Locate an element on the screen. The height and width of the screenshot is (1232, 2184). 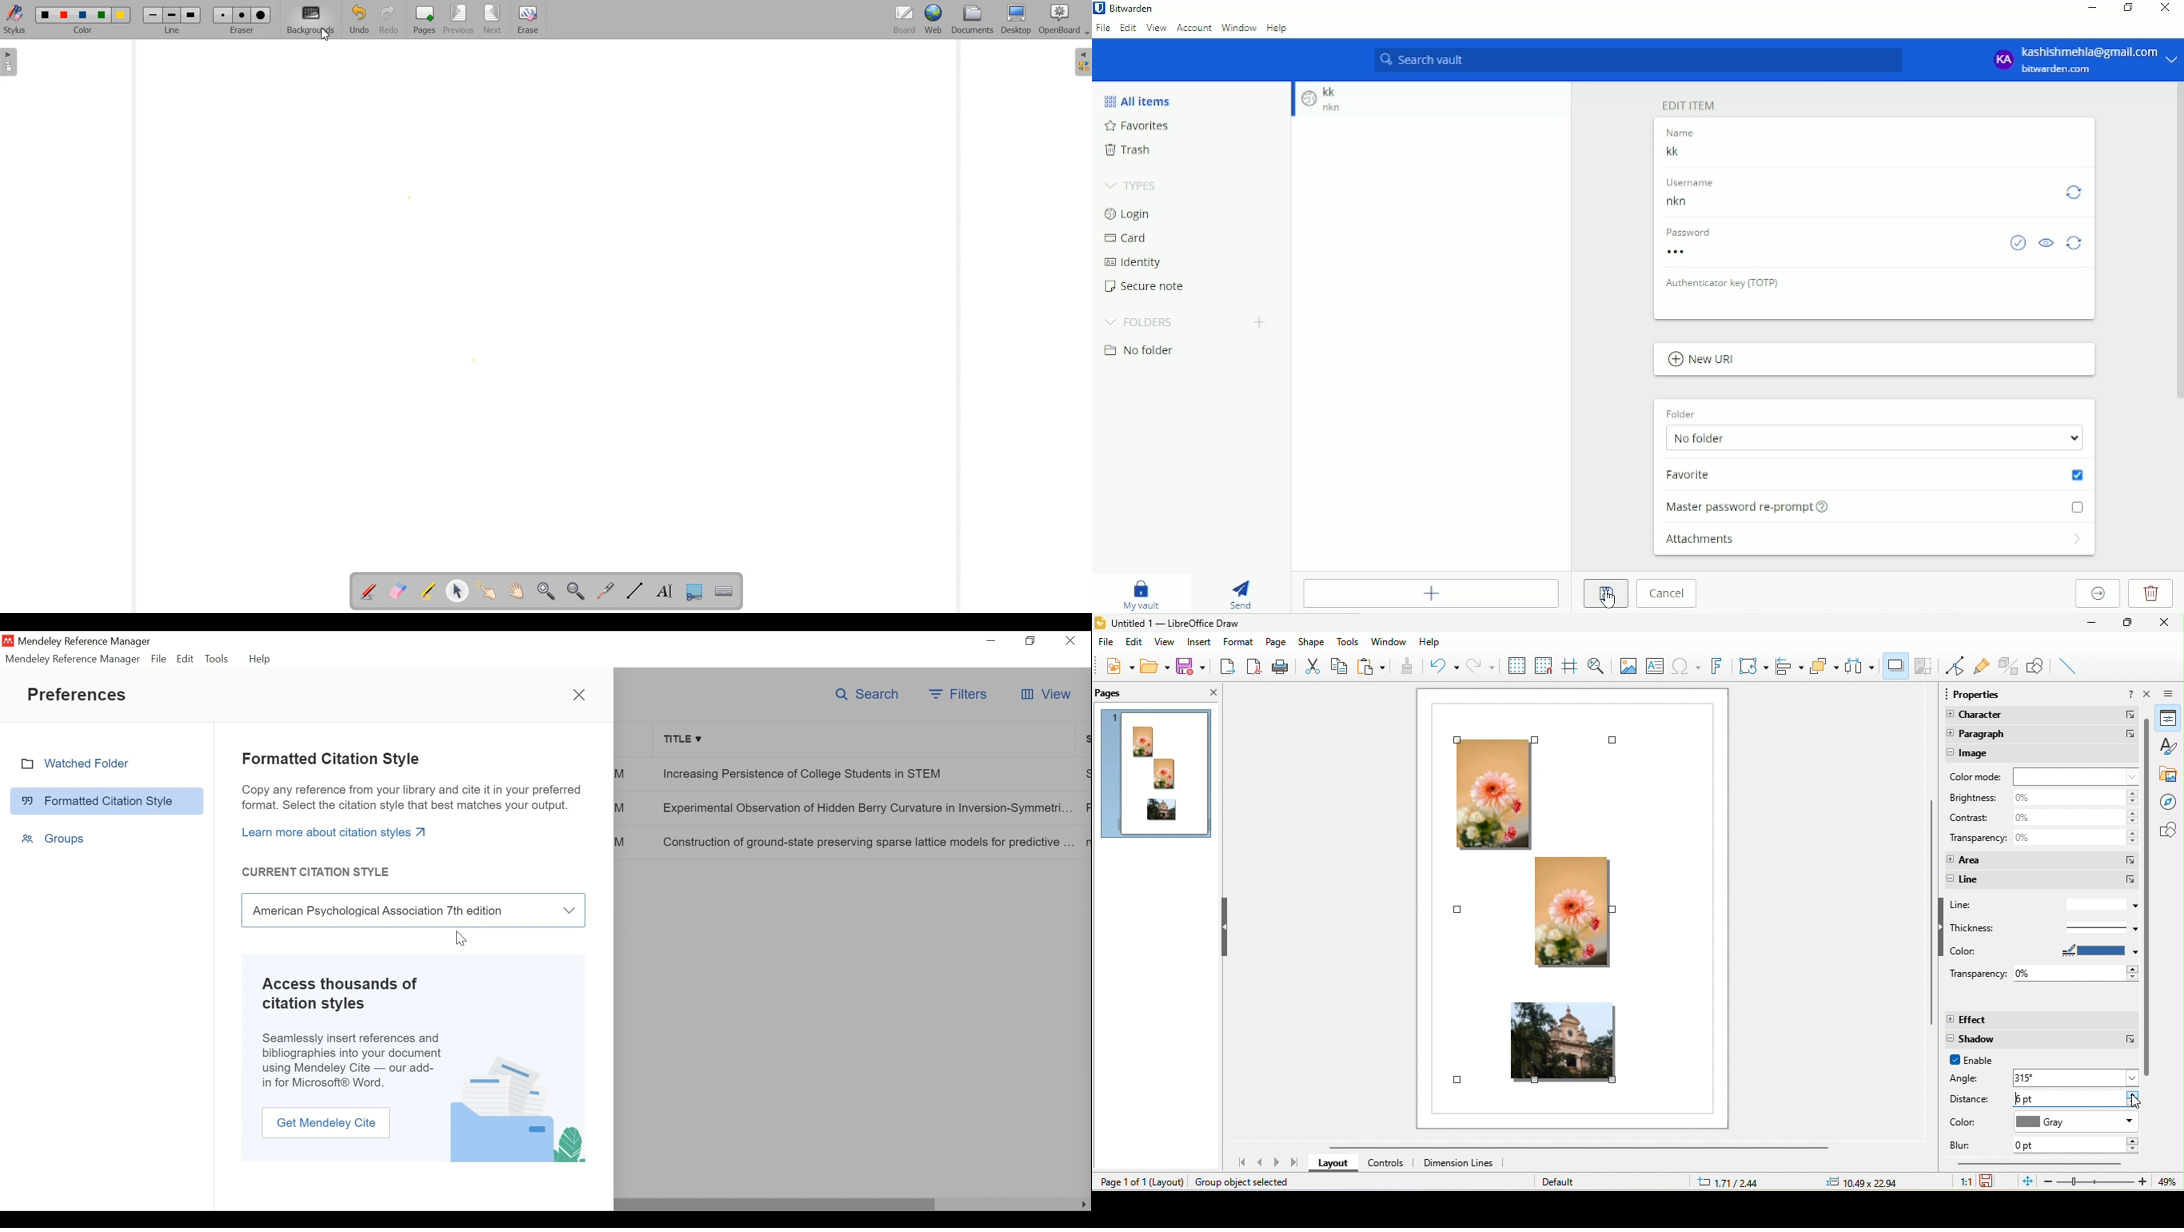
contrast 0% is located at coordinates (2041, 818).